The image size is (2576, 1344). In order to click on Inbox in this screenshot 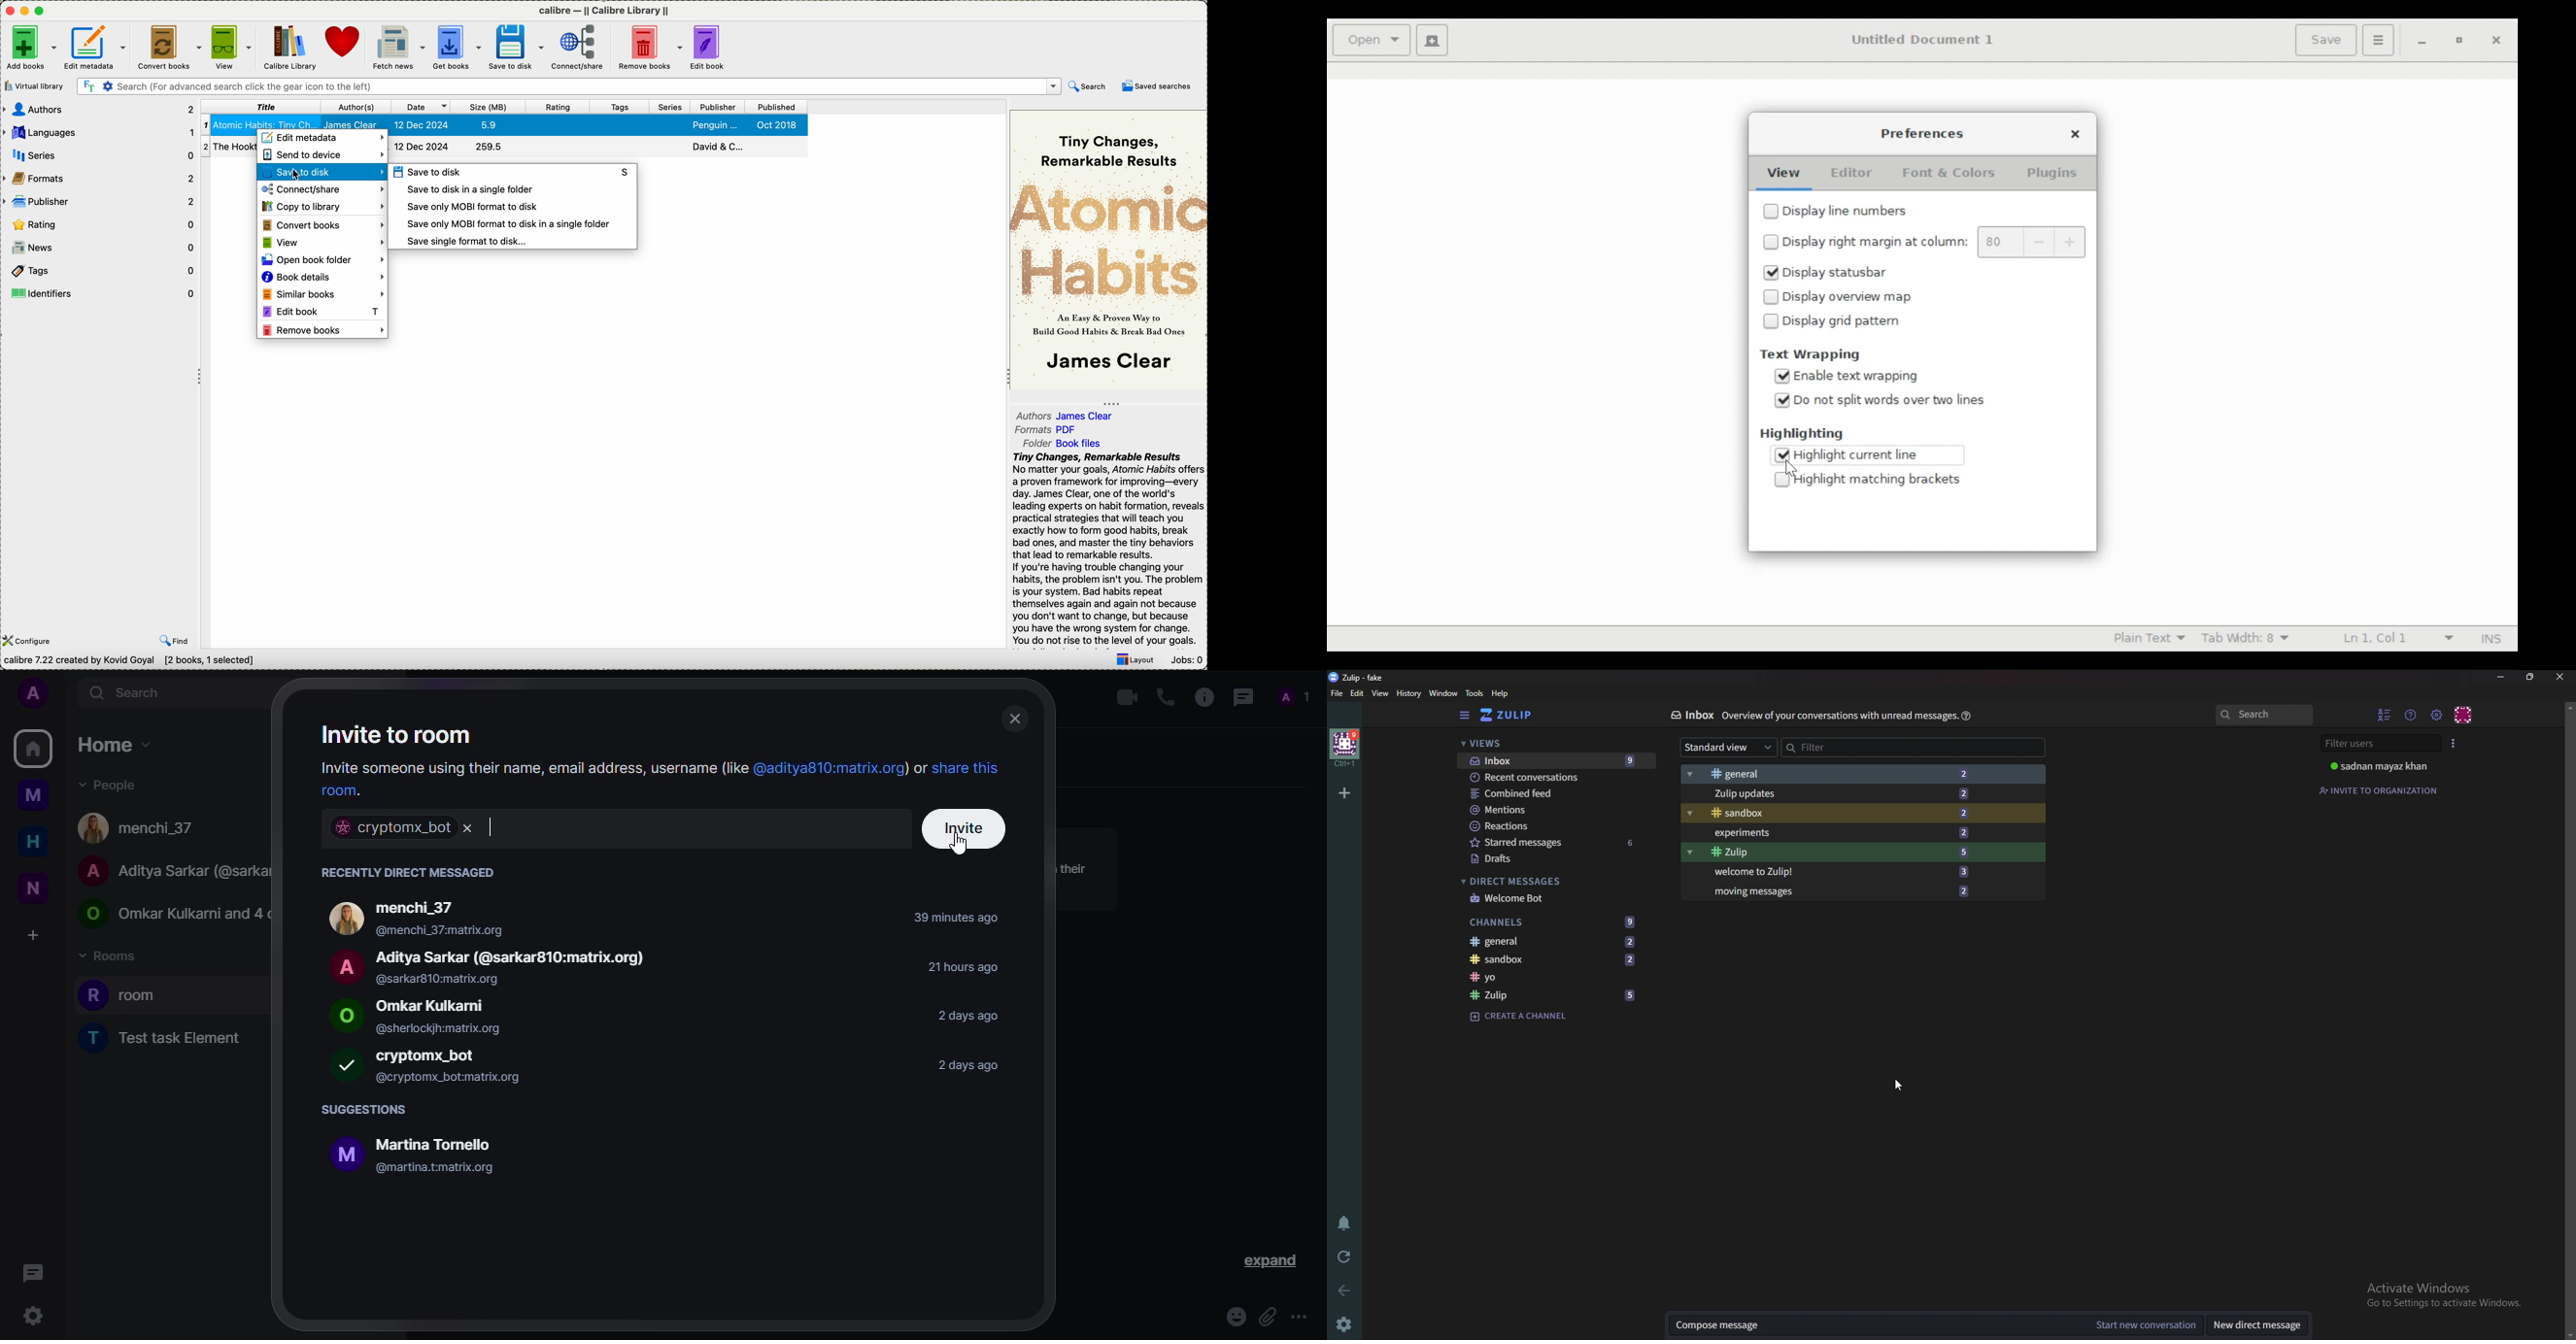, I will do `click(1553, 760)`.